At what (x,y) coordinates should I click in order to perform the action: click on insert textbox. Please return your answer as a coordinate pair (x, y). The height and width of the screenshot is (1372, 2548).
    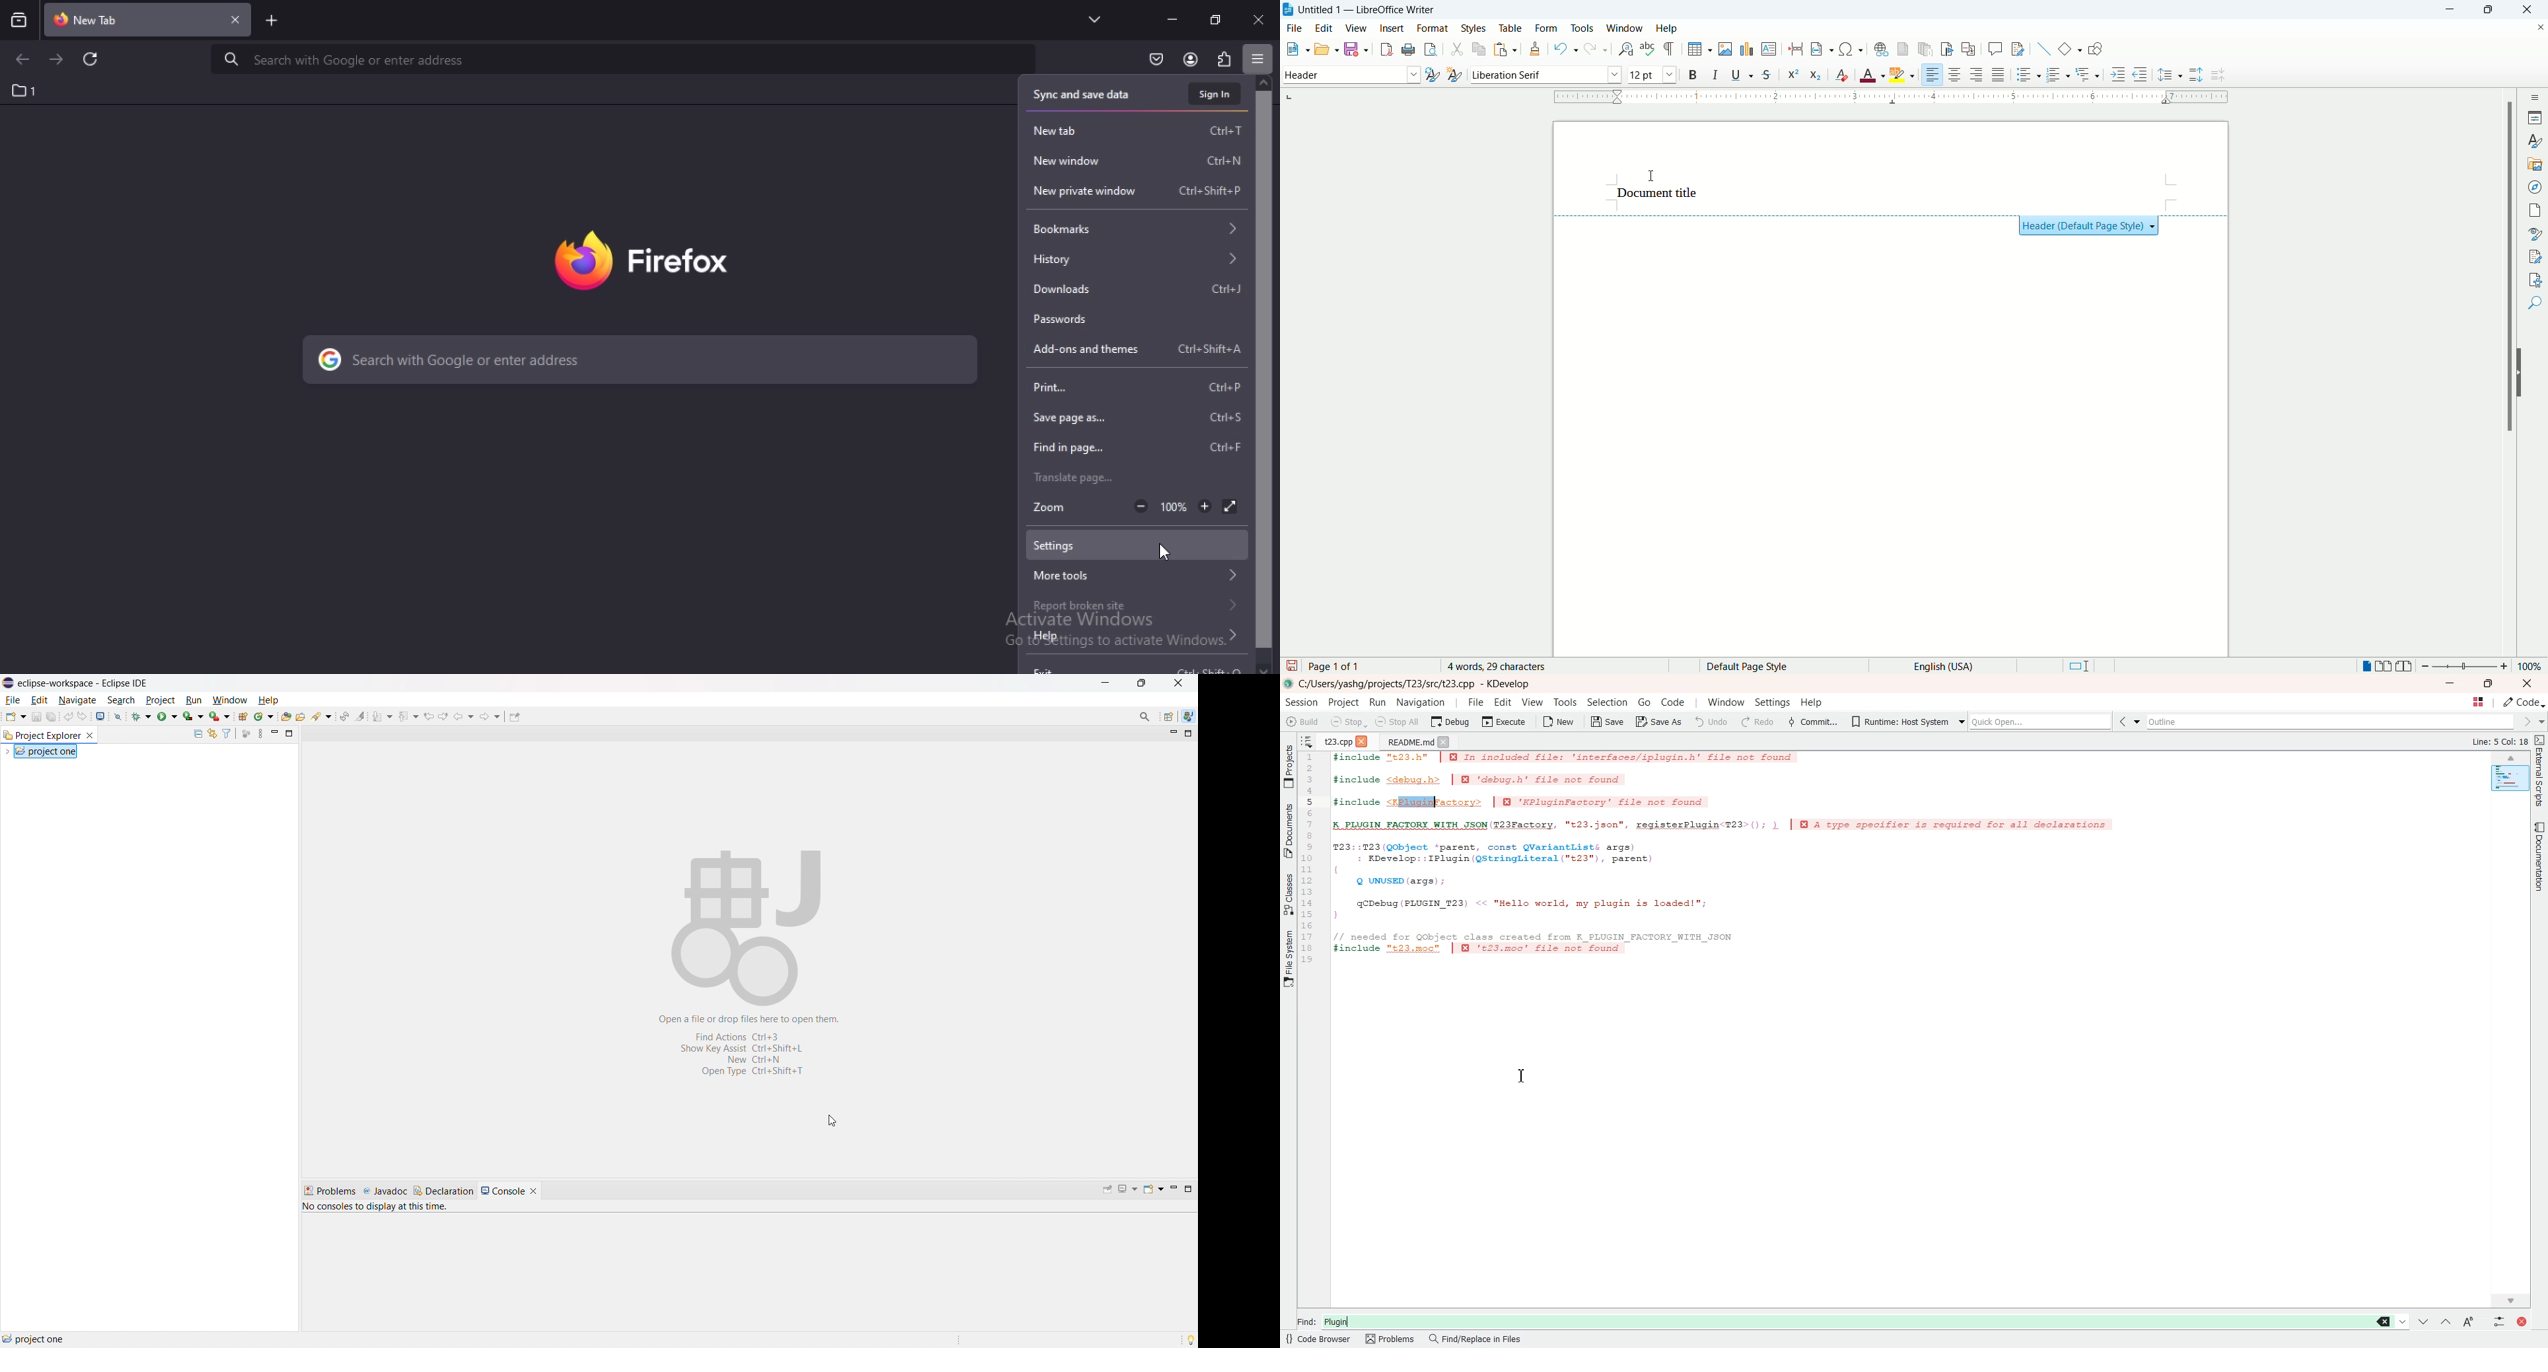
    Looking at the image, I should click on (1769, 48).